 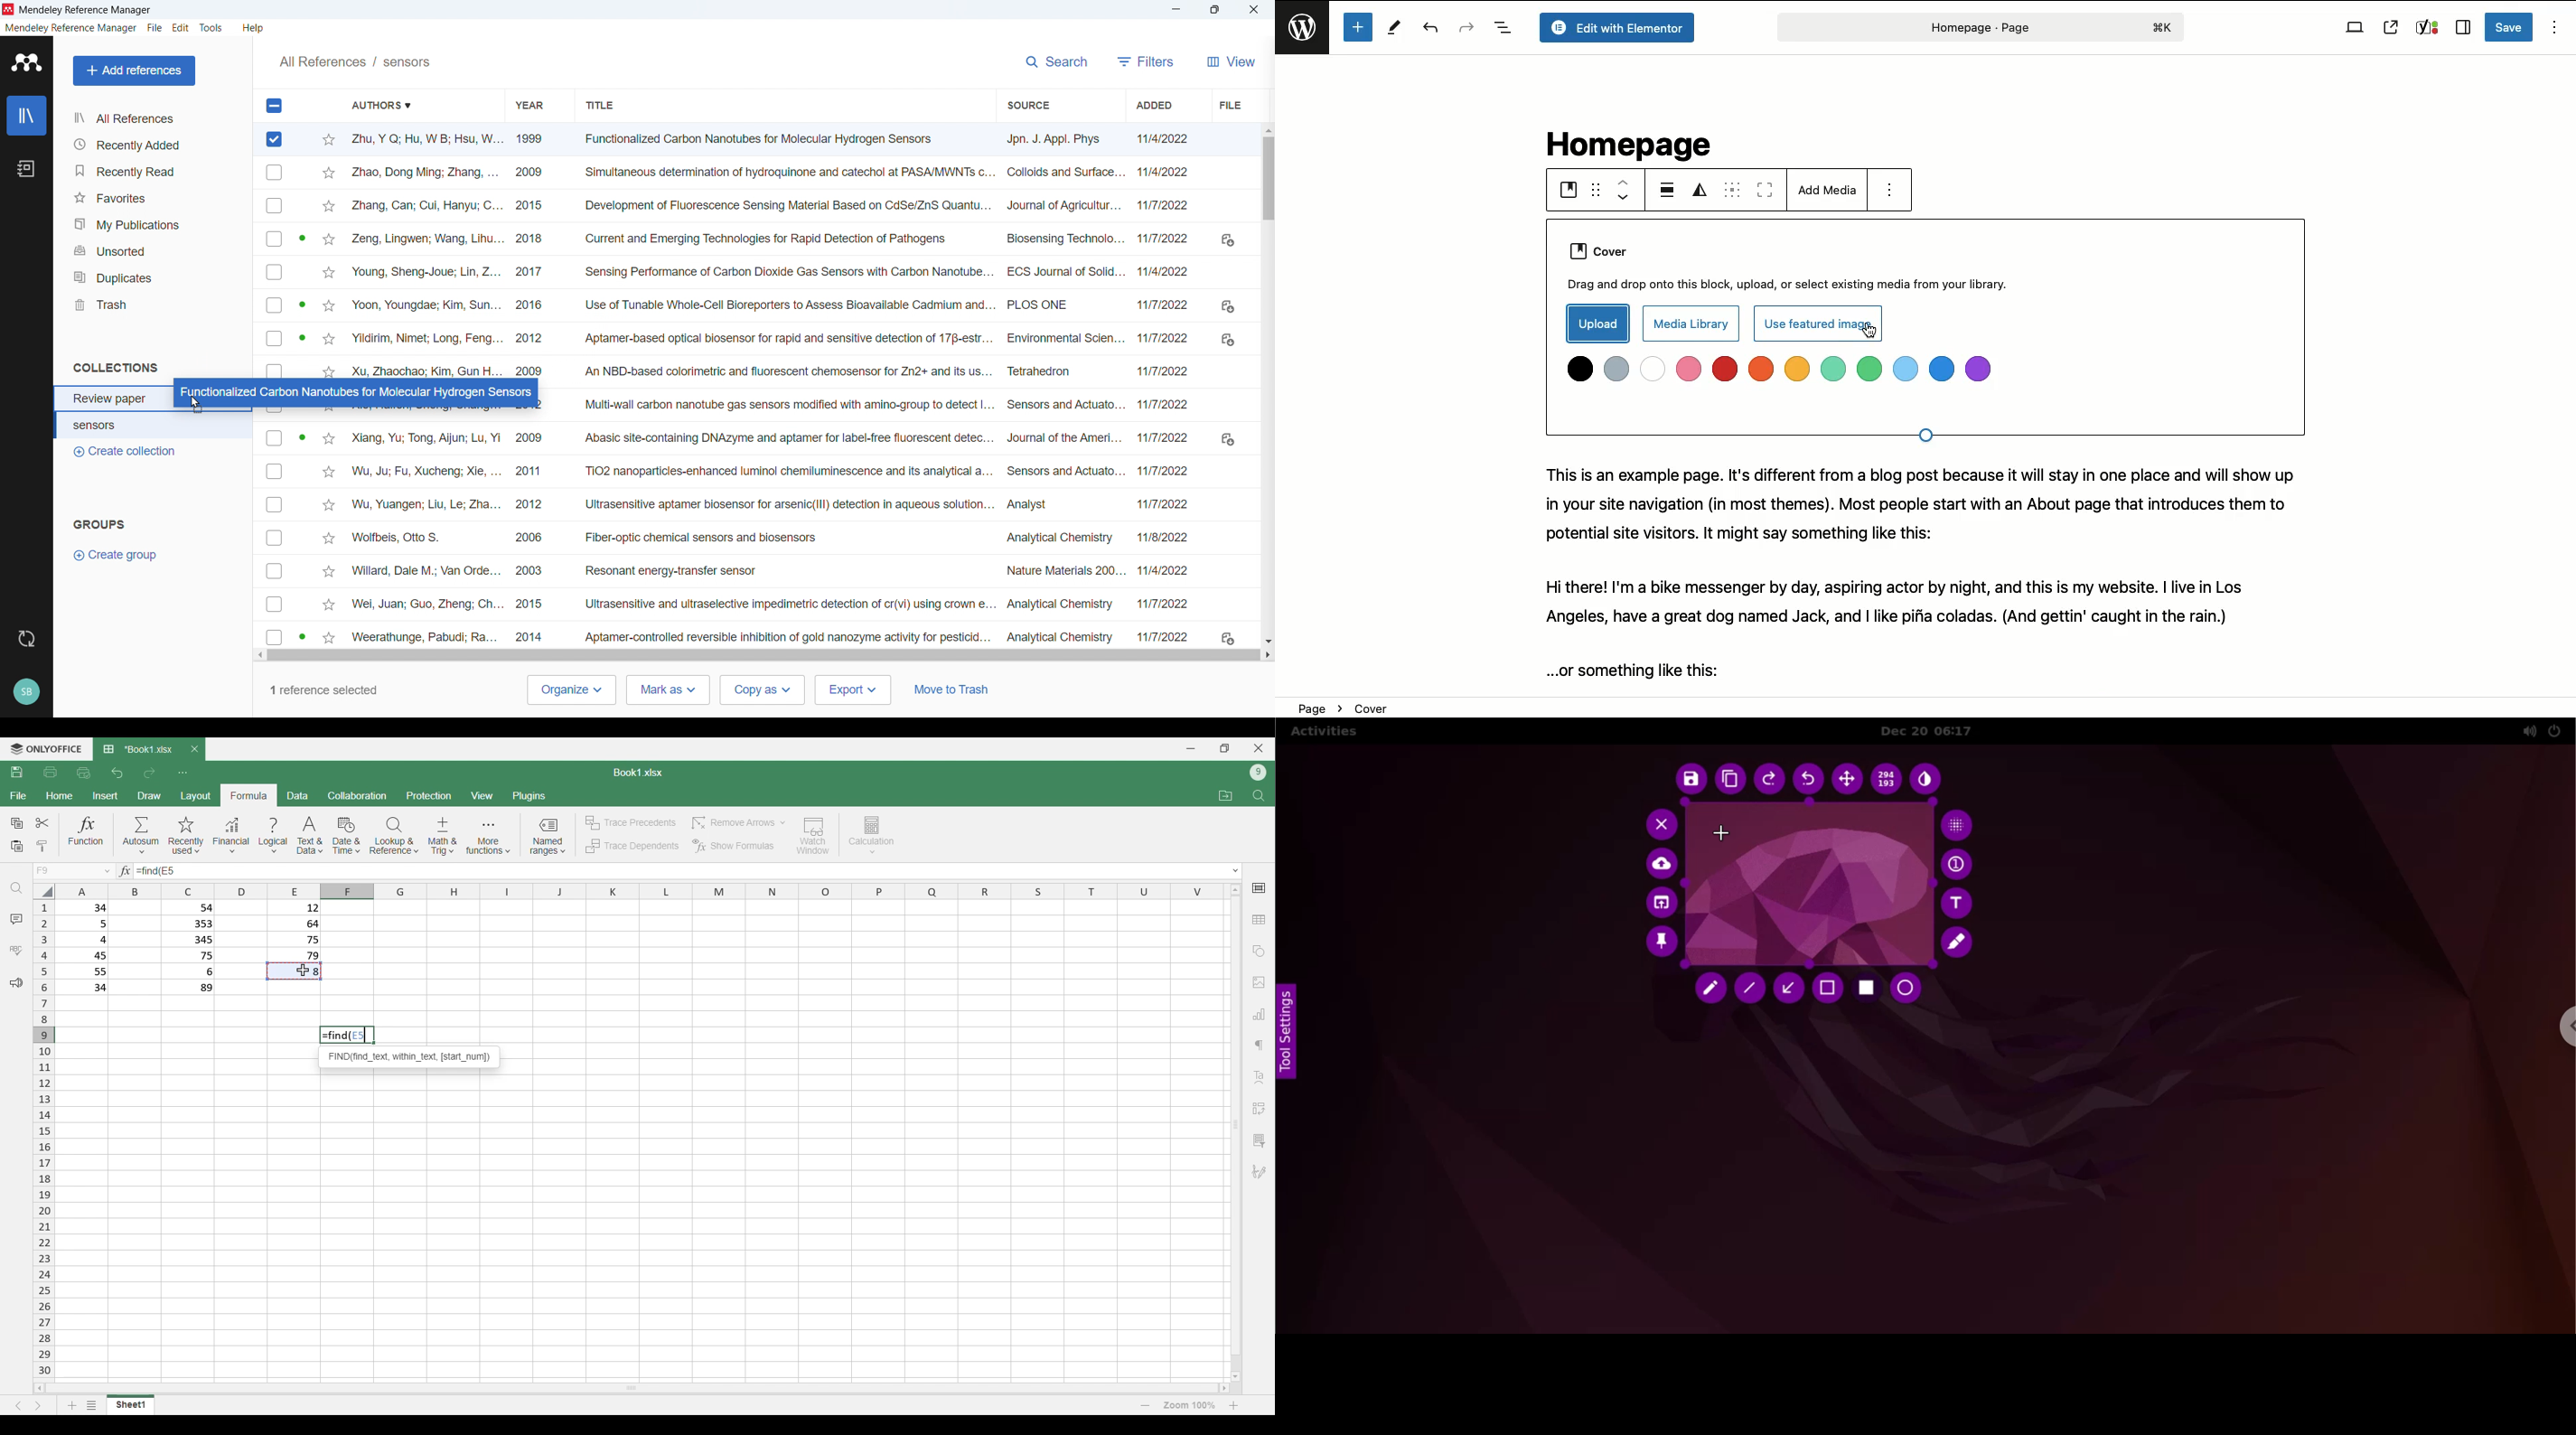 What do you see at coordinates (1145, 61) in the screenshot?
I see `filters` at bounding box center [1145, 61].